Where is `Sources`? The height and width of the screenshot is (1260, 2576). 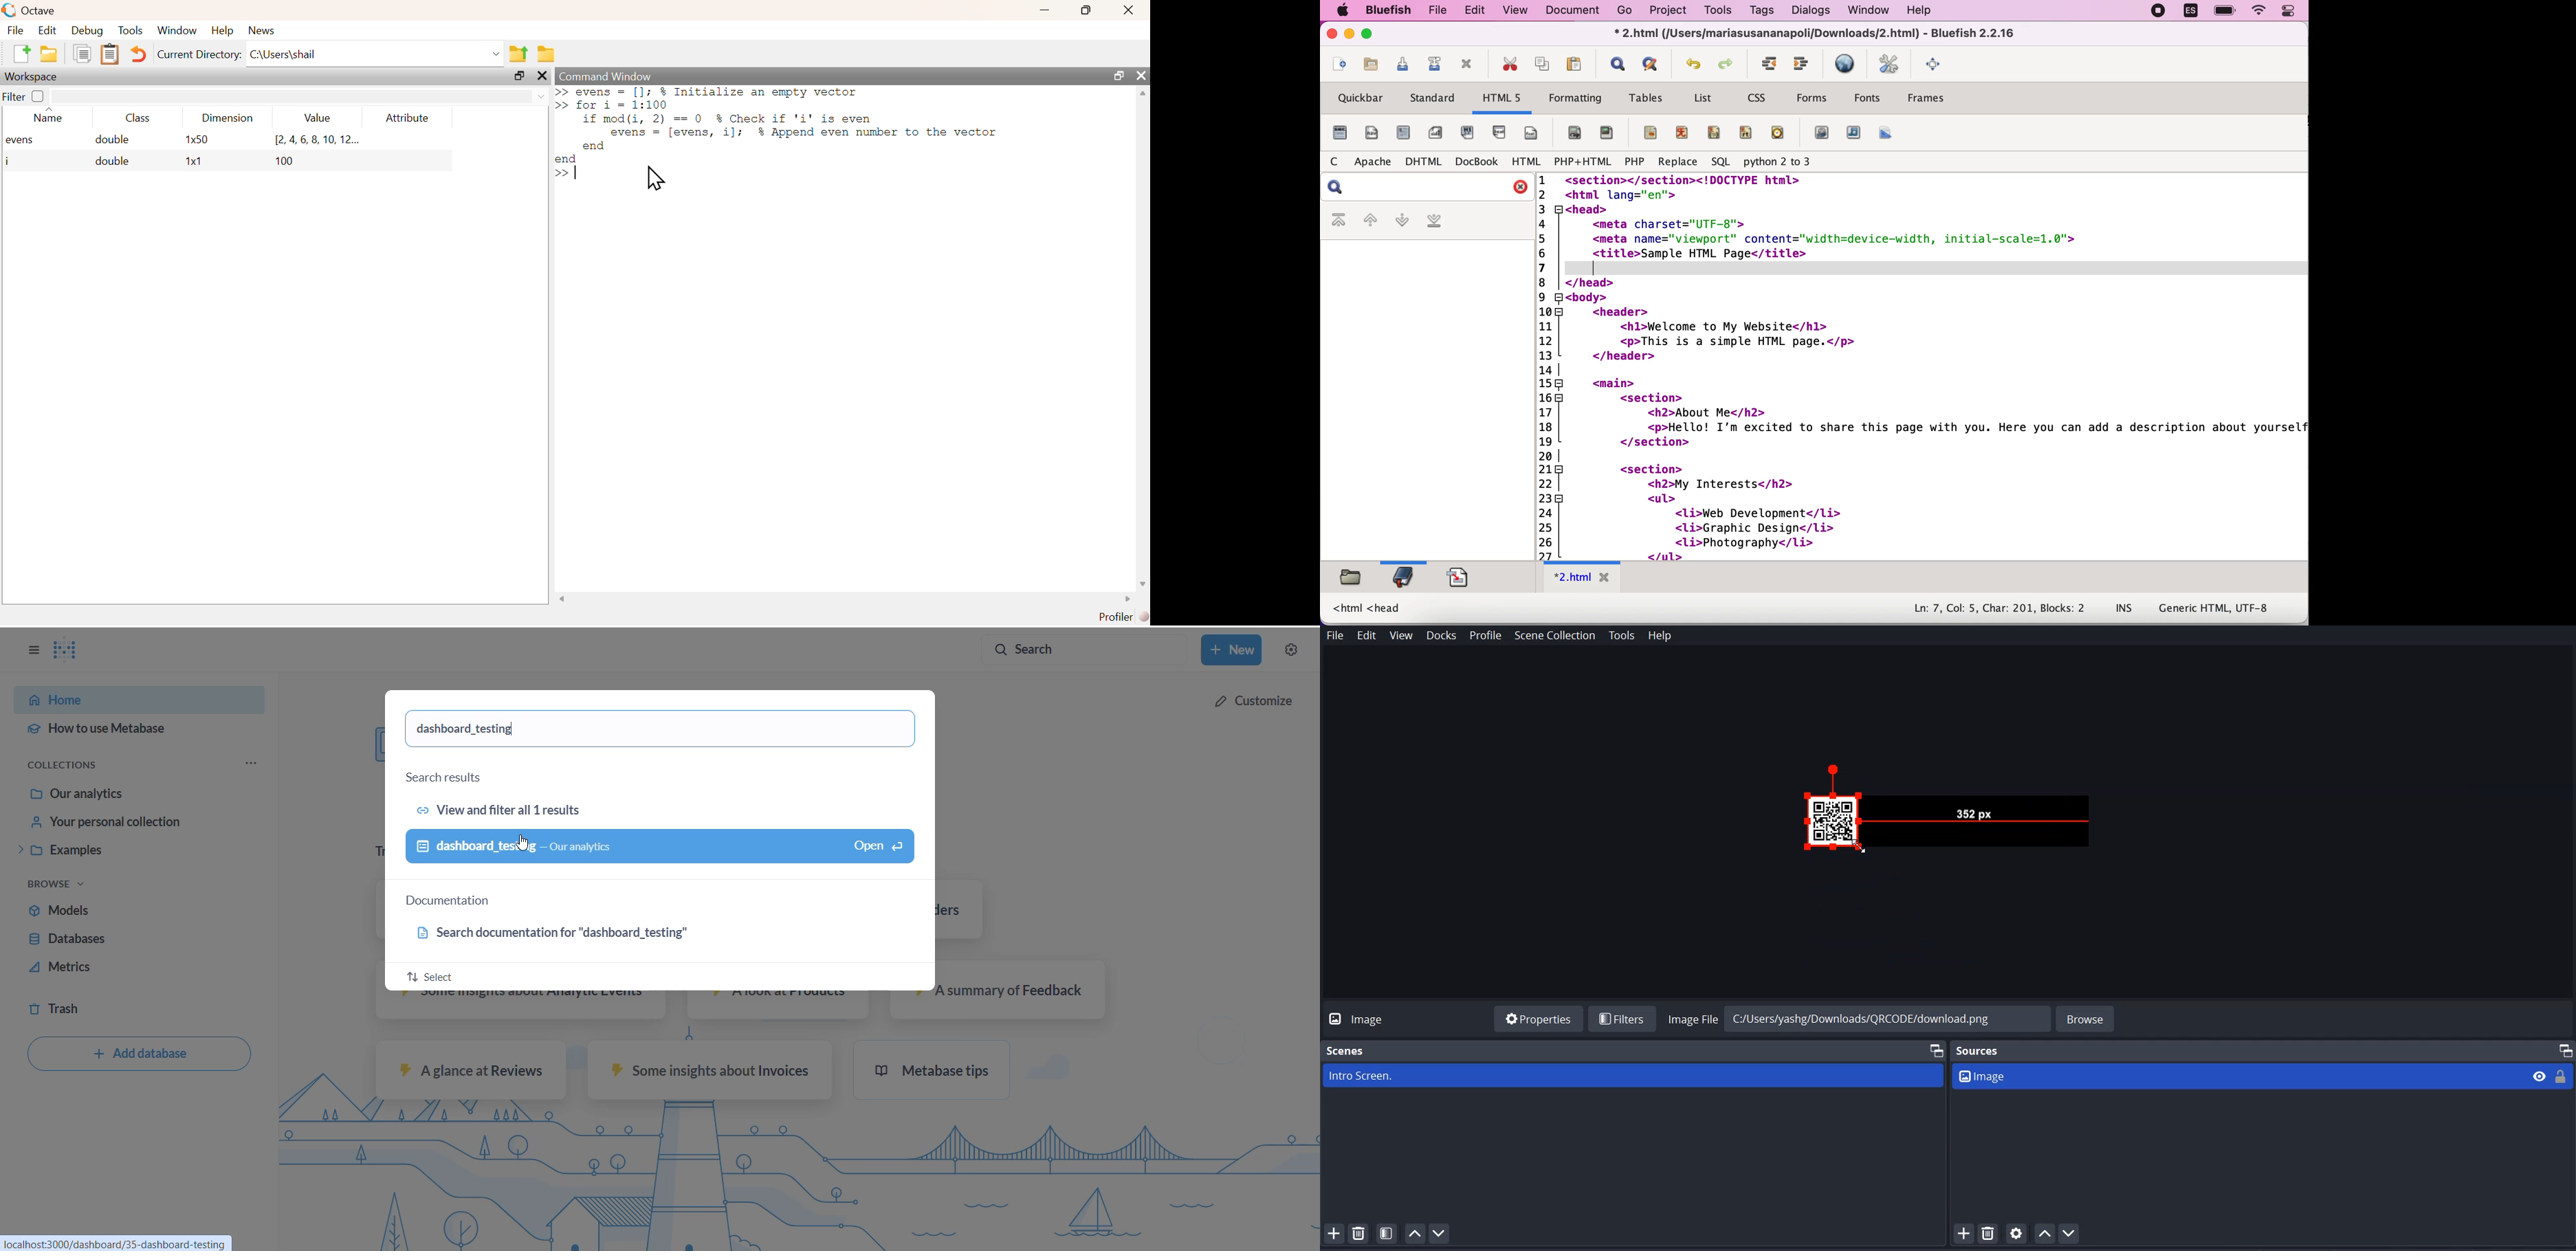
Sources is located at coordinates (1982, 1050).